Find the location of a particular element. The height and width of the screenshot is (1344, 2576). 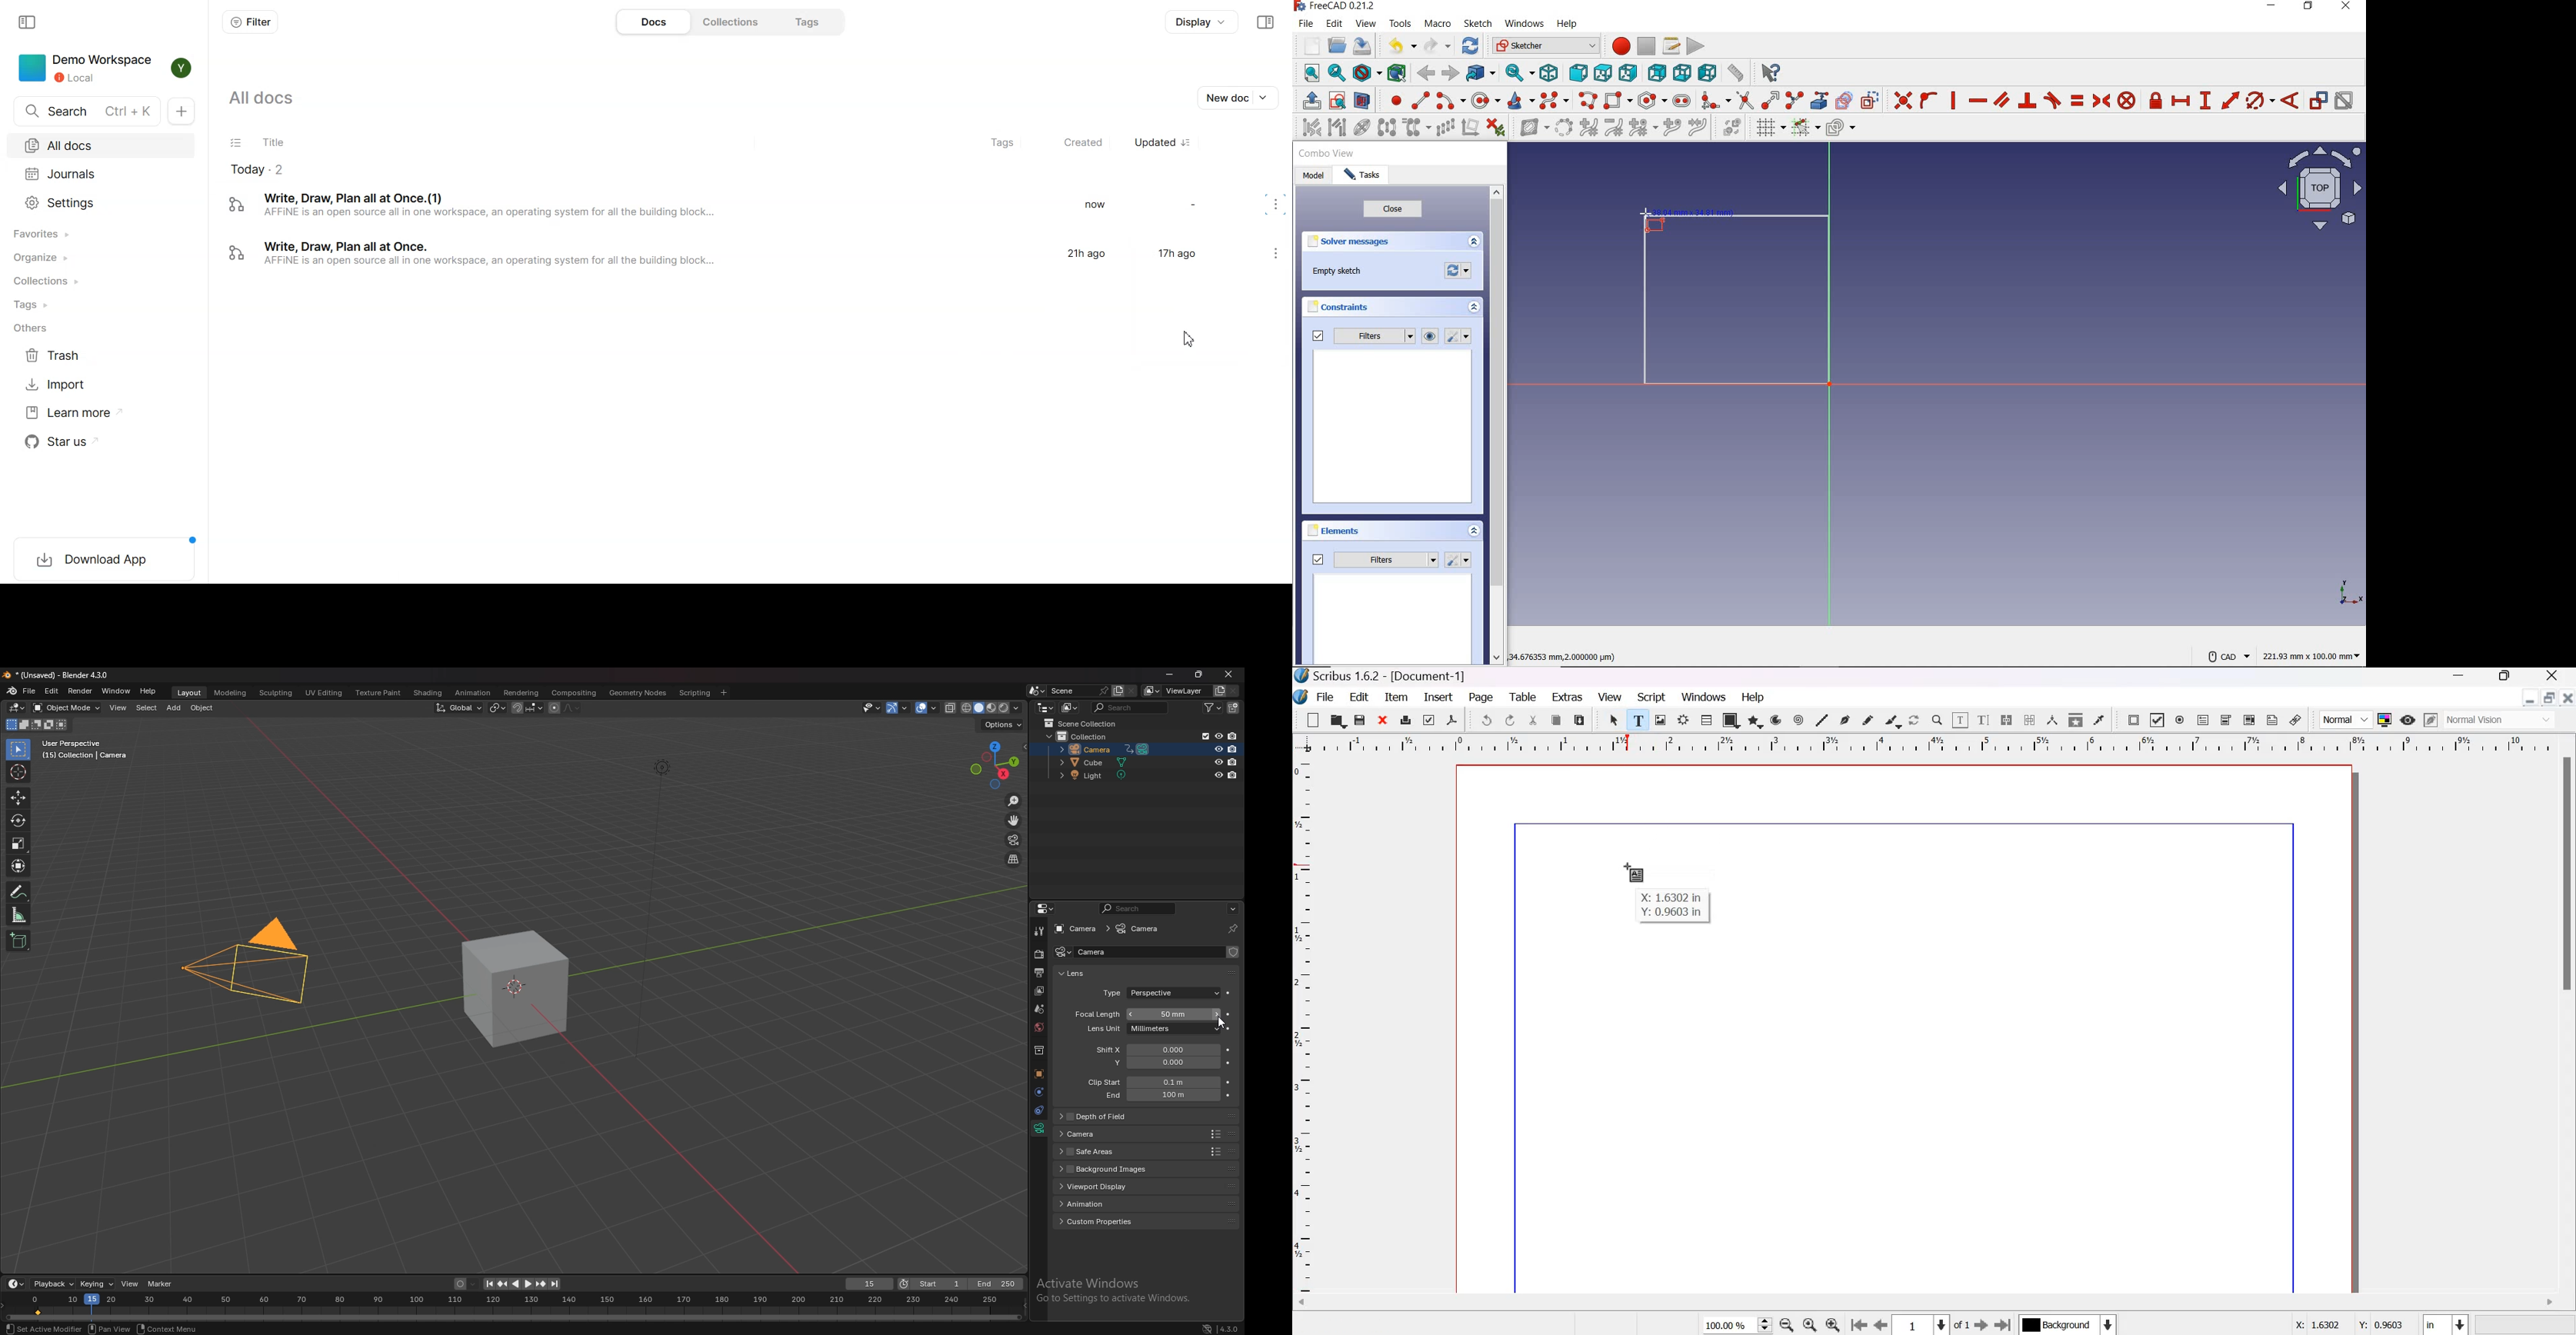

layout is located at coordinates (191, 693).